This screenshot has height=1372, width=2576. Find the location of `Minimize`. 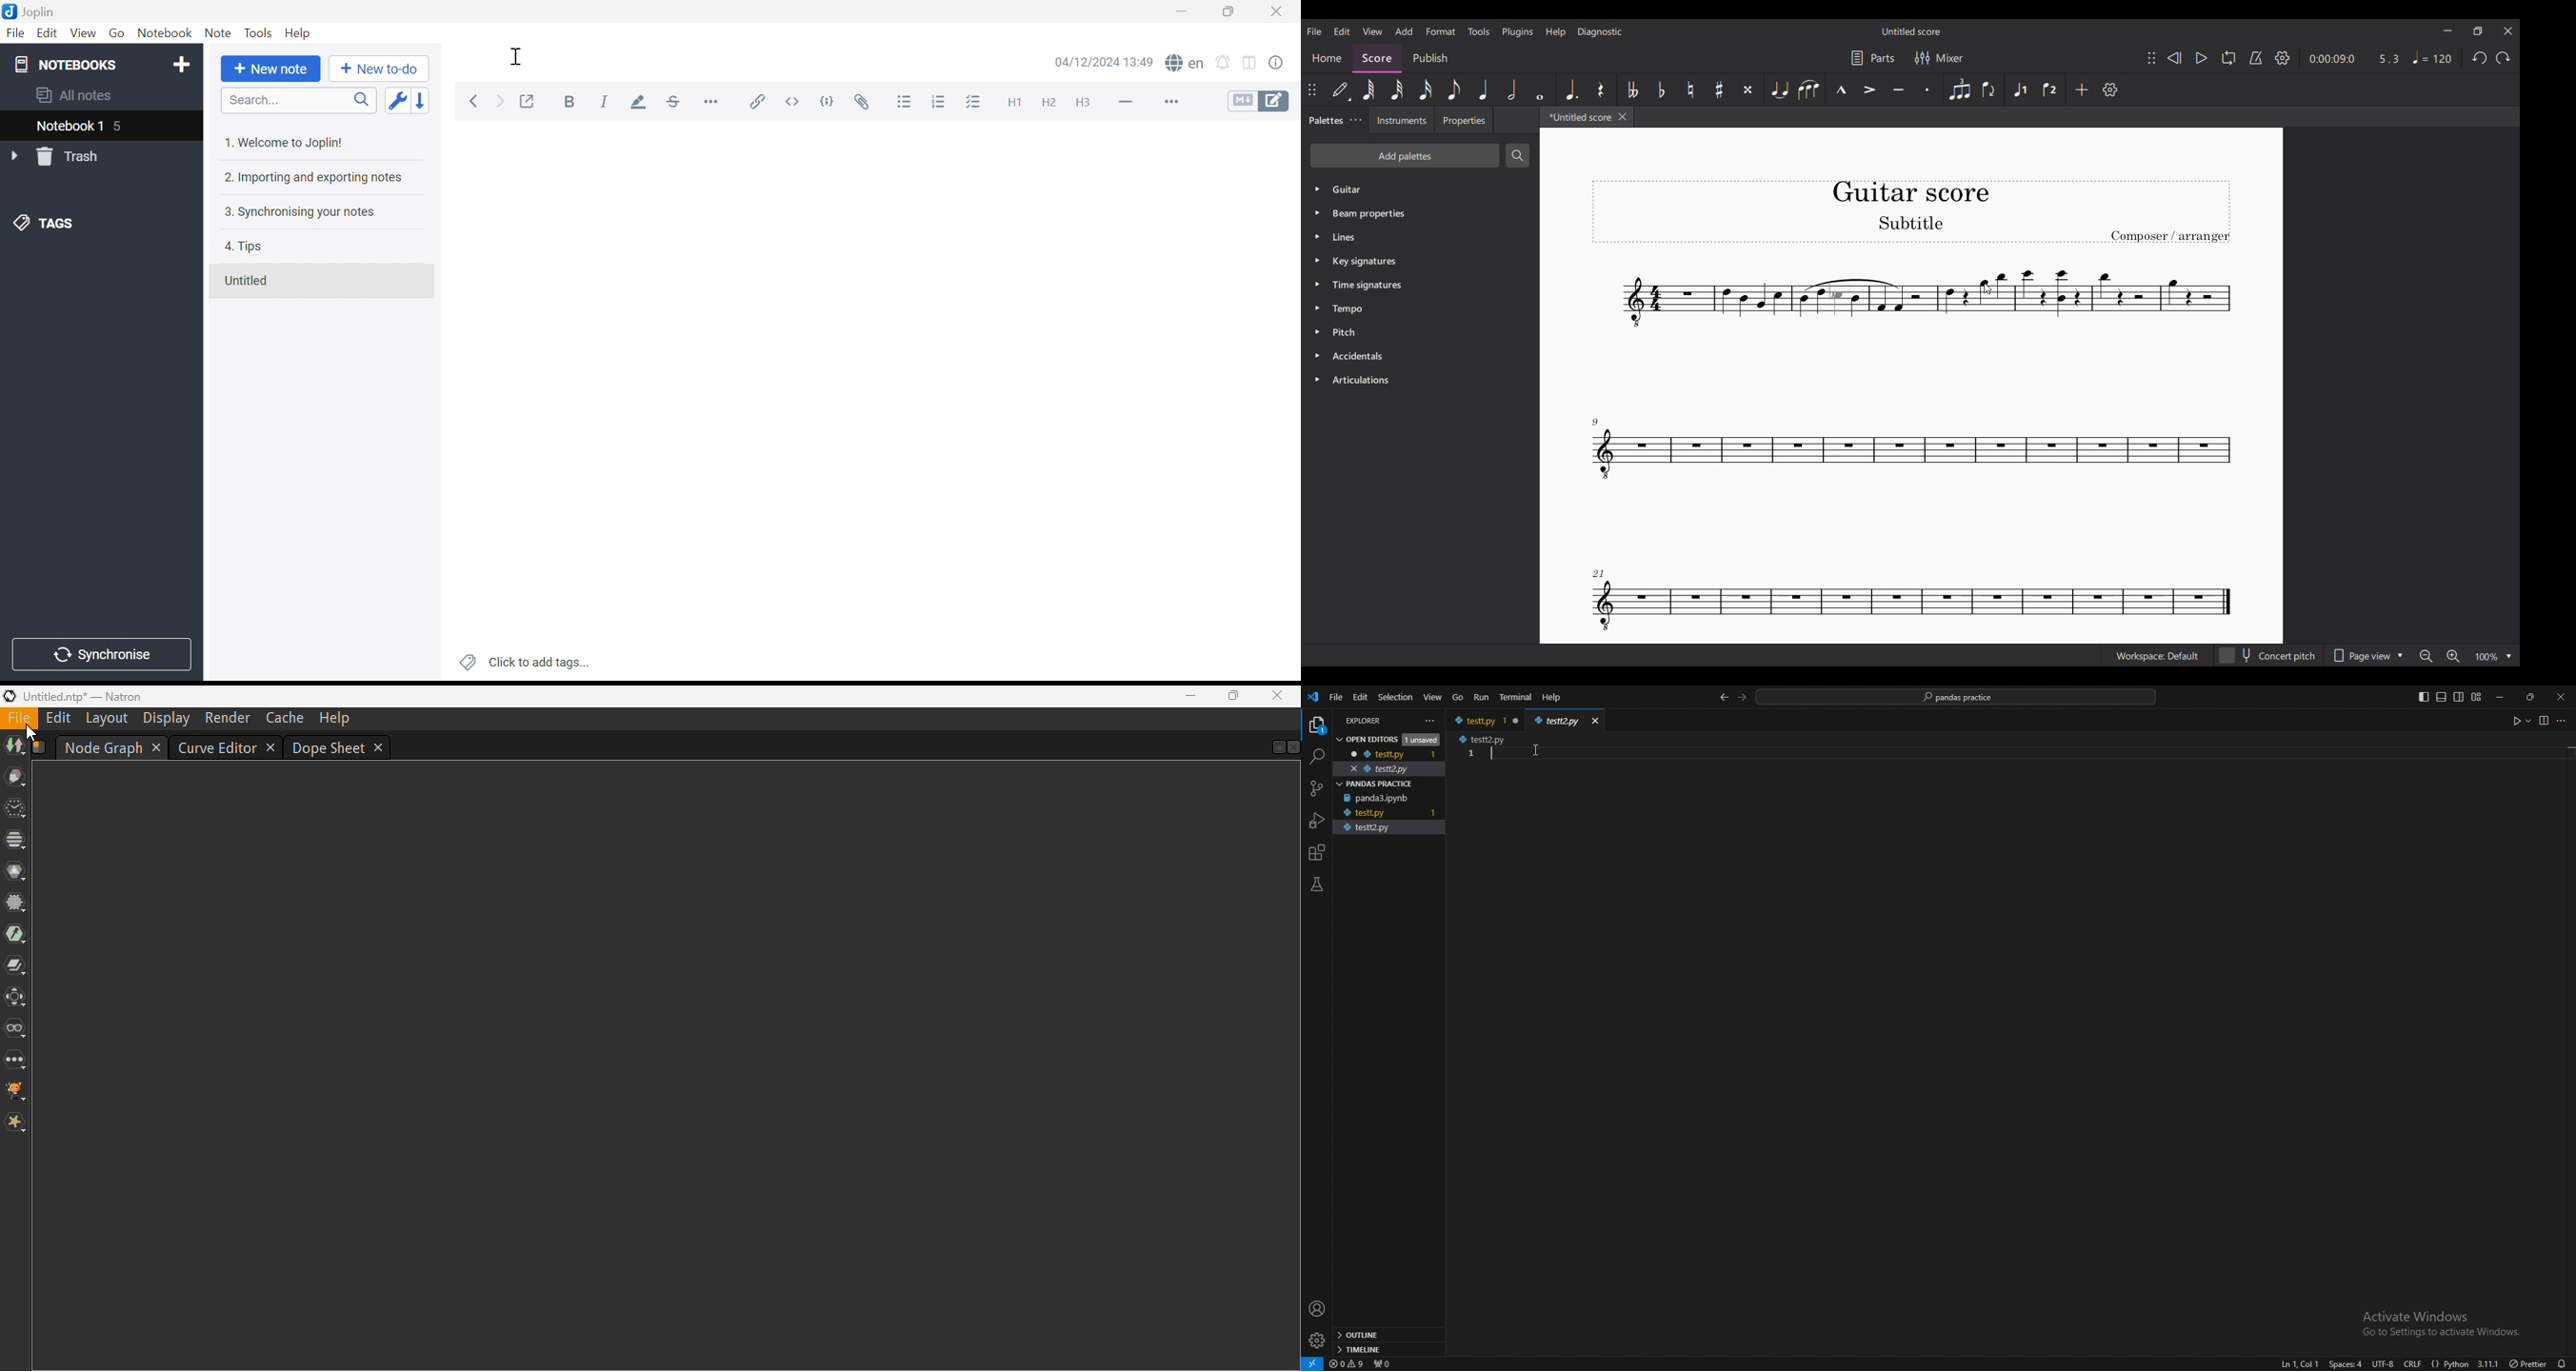

Minimize is located at coordinates (1180, 10).